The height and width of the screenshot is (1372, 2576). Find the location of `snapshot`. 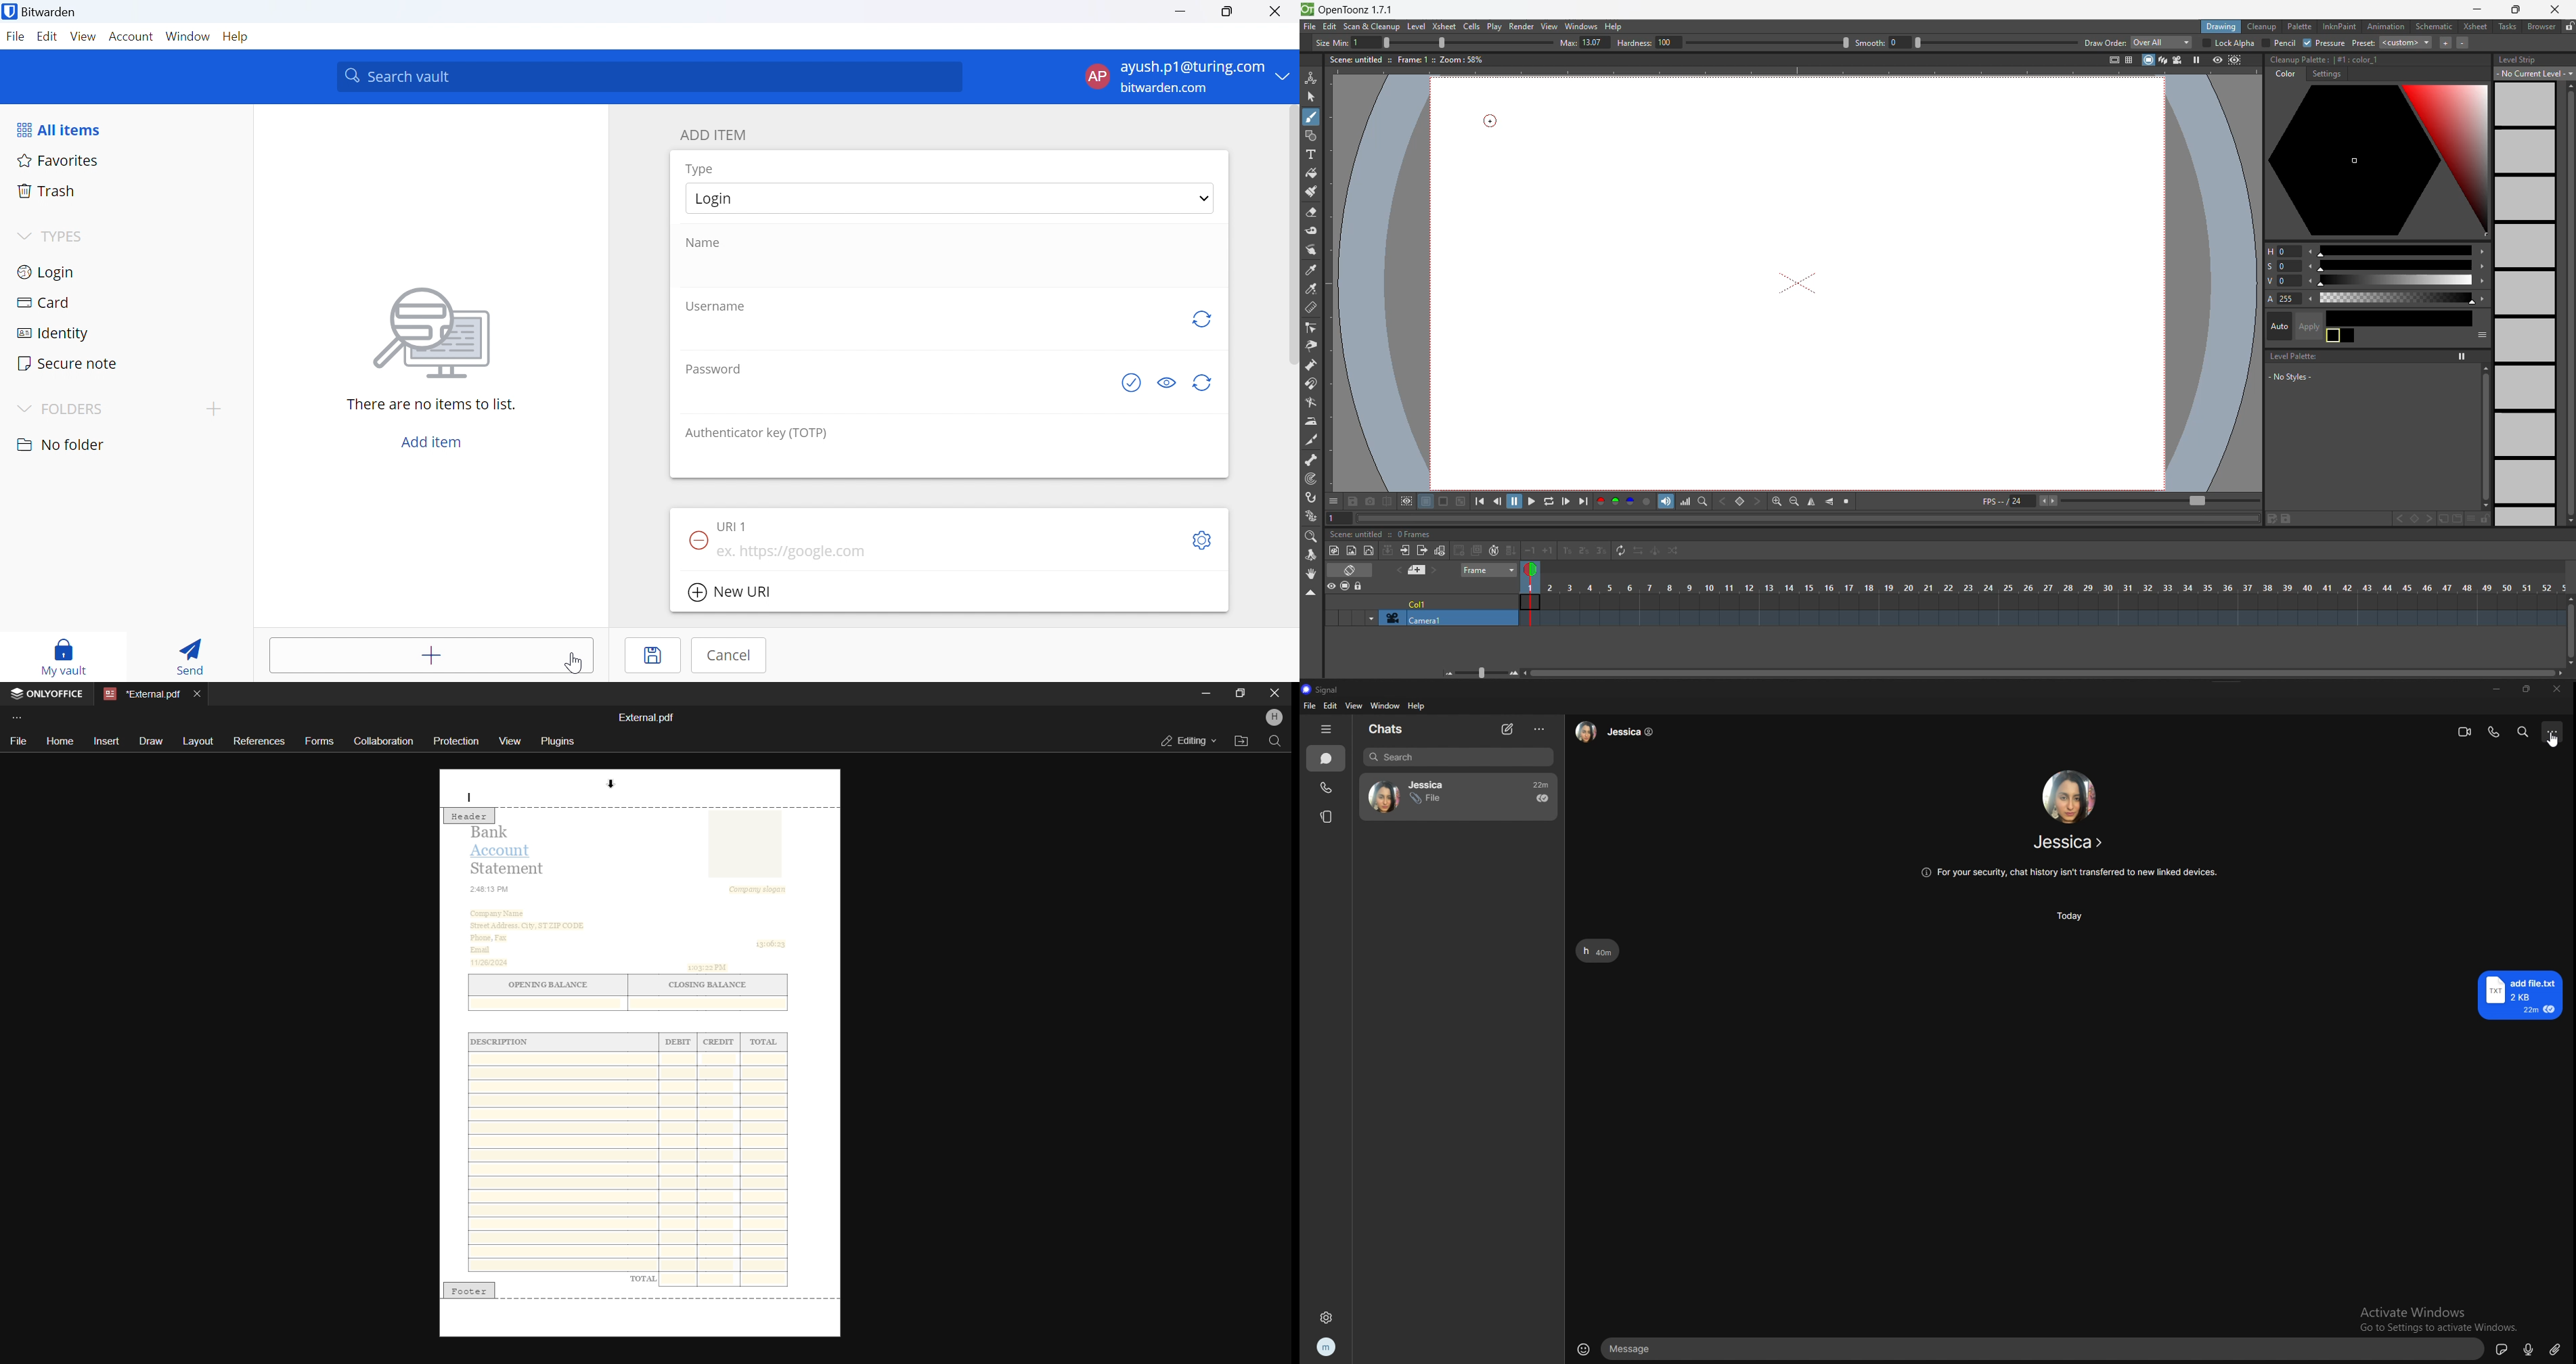

snapshot is located at coordinates (1370, 501).